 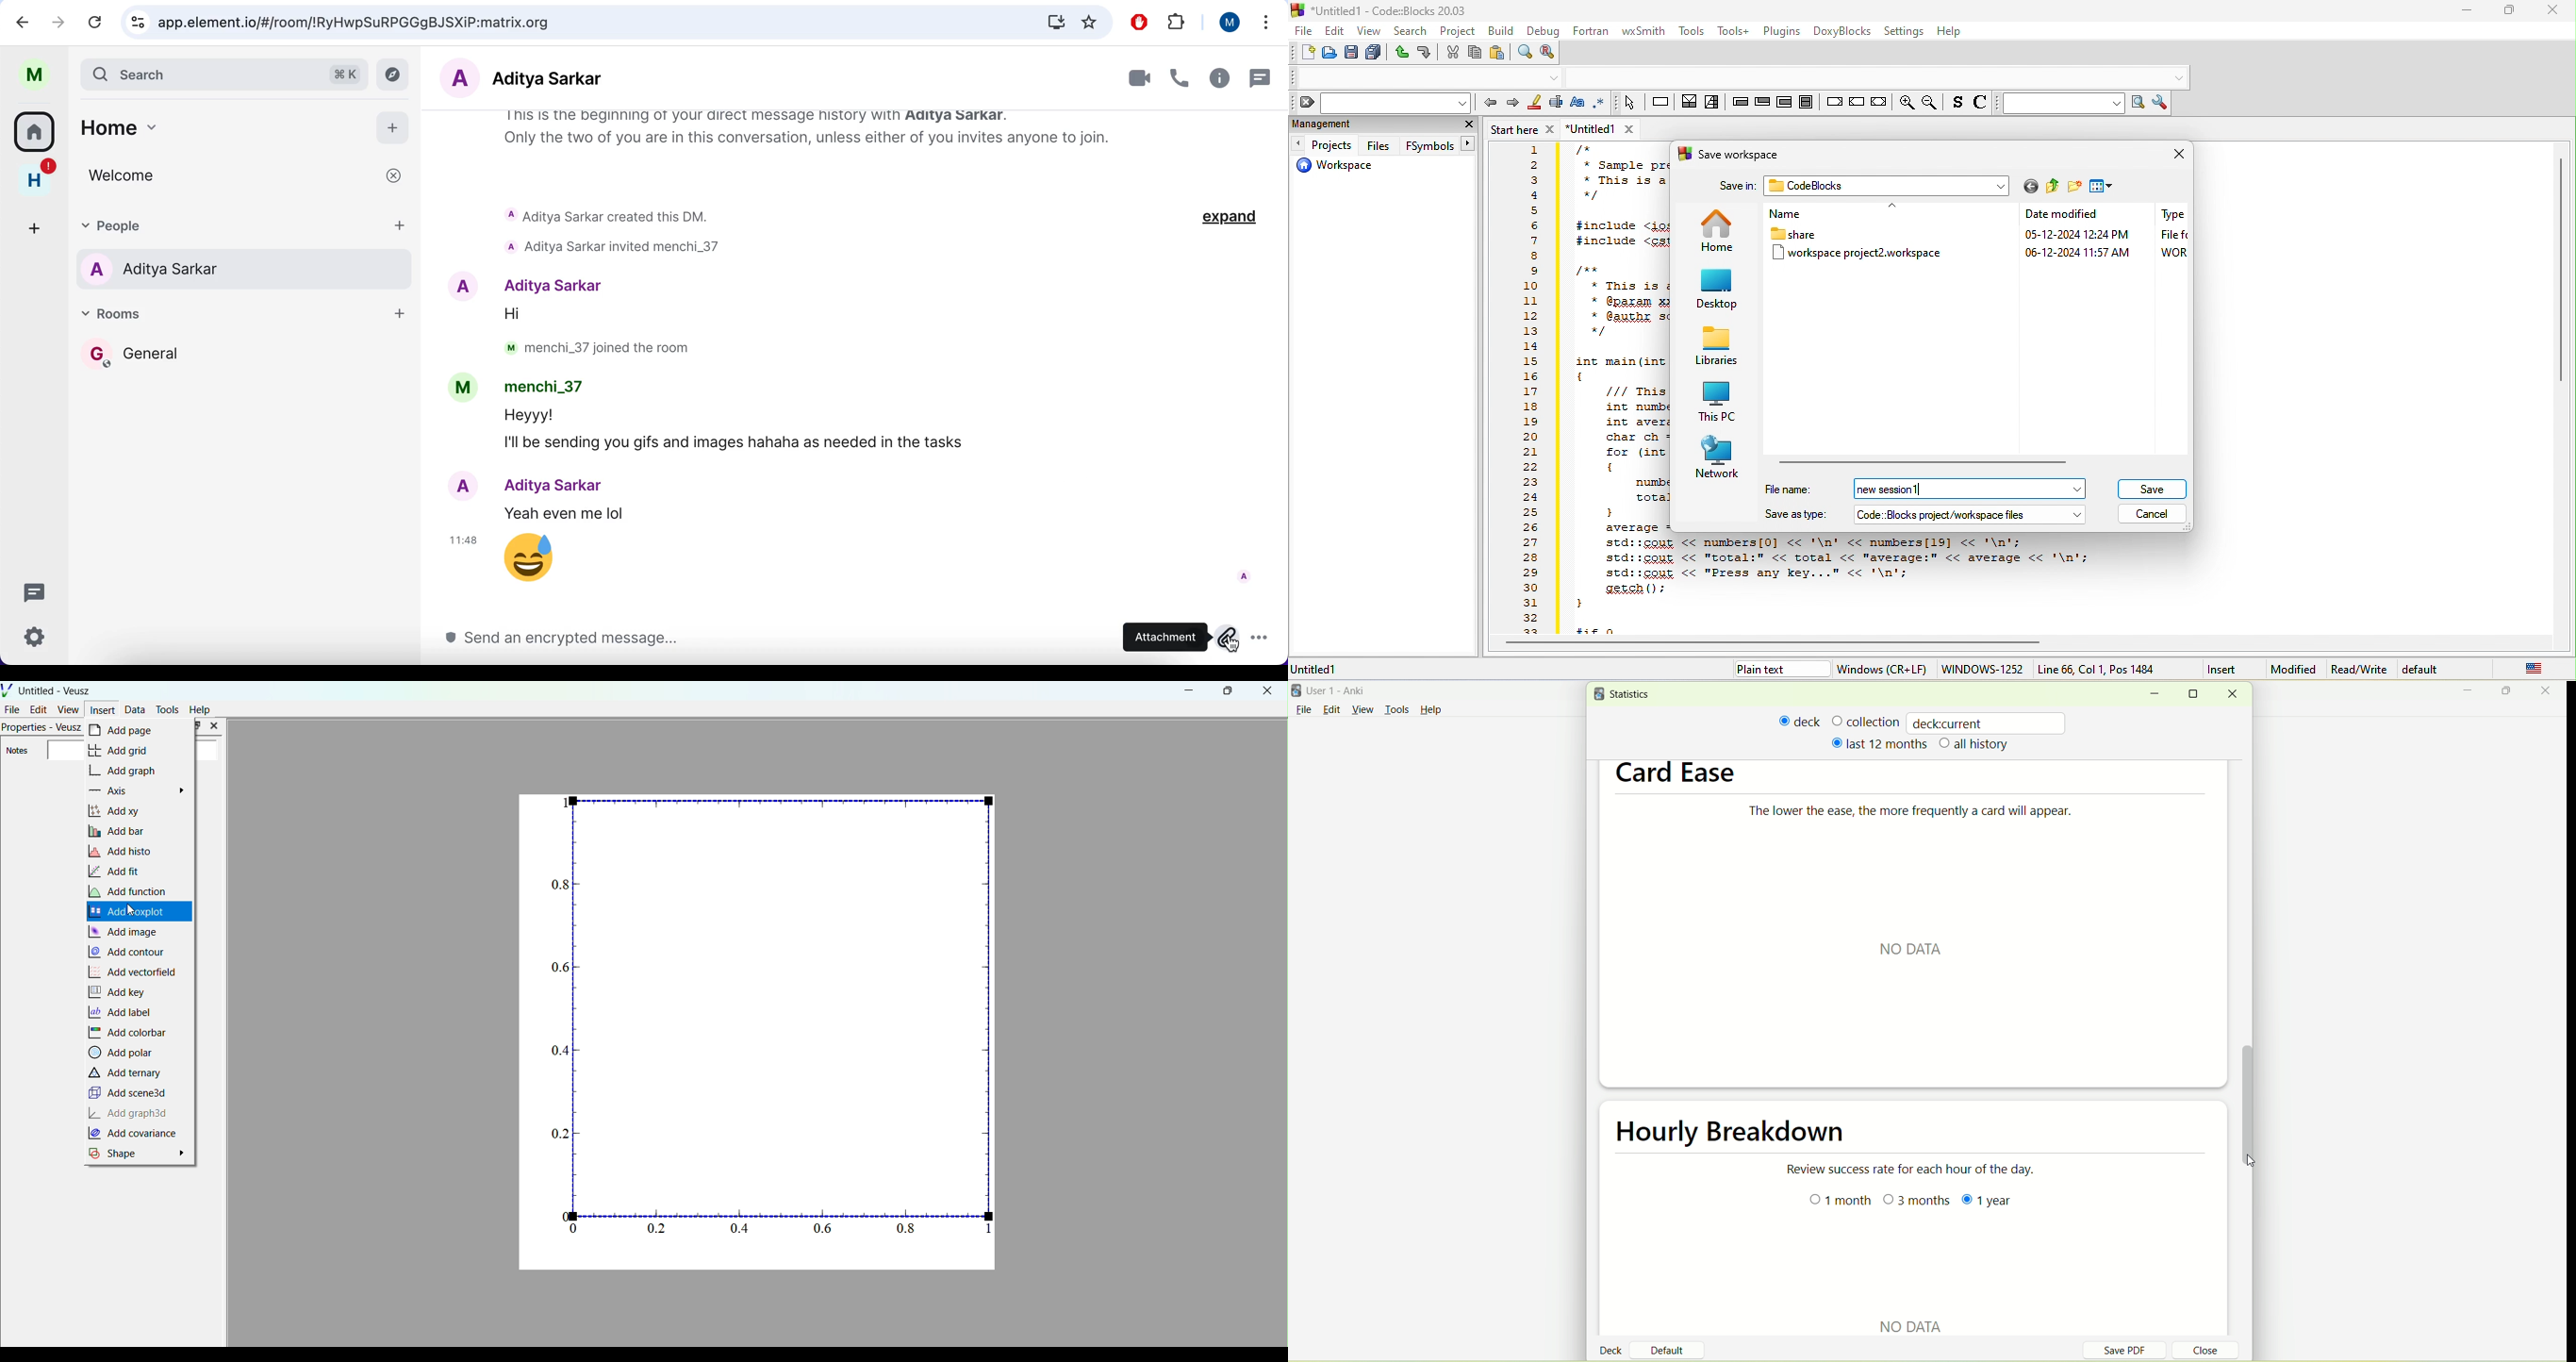 I want to click on deck, so click(x=1613, y=1349).